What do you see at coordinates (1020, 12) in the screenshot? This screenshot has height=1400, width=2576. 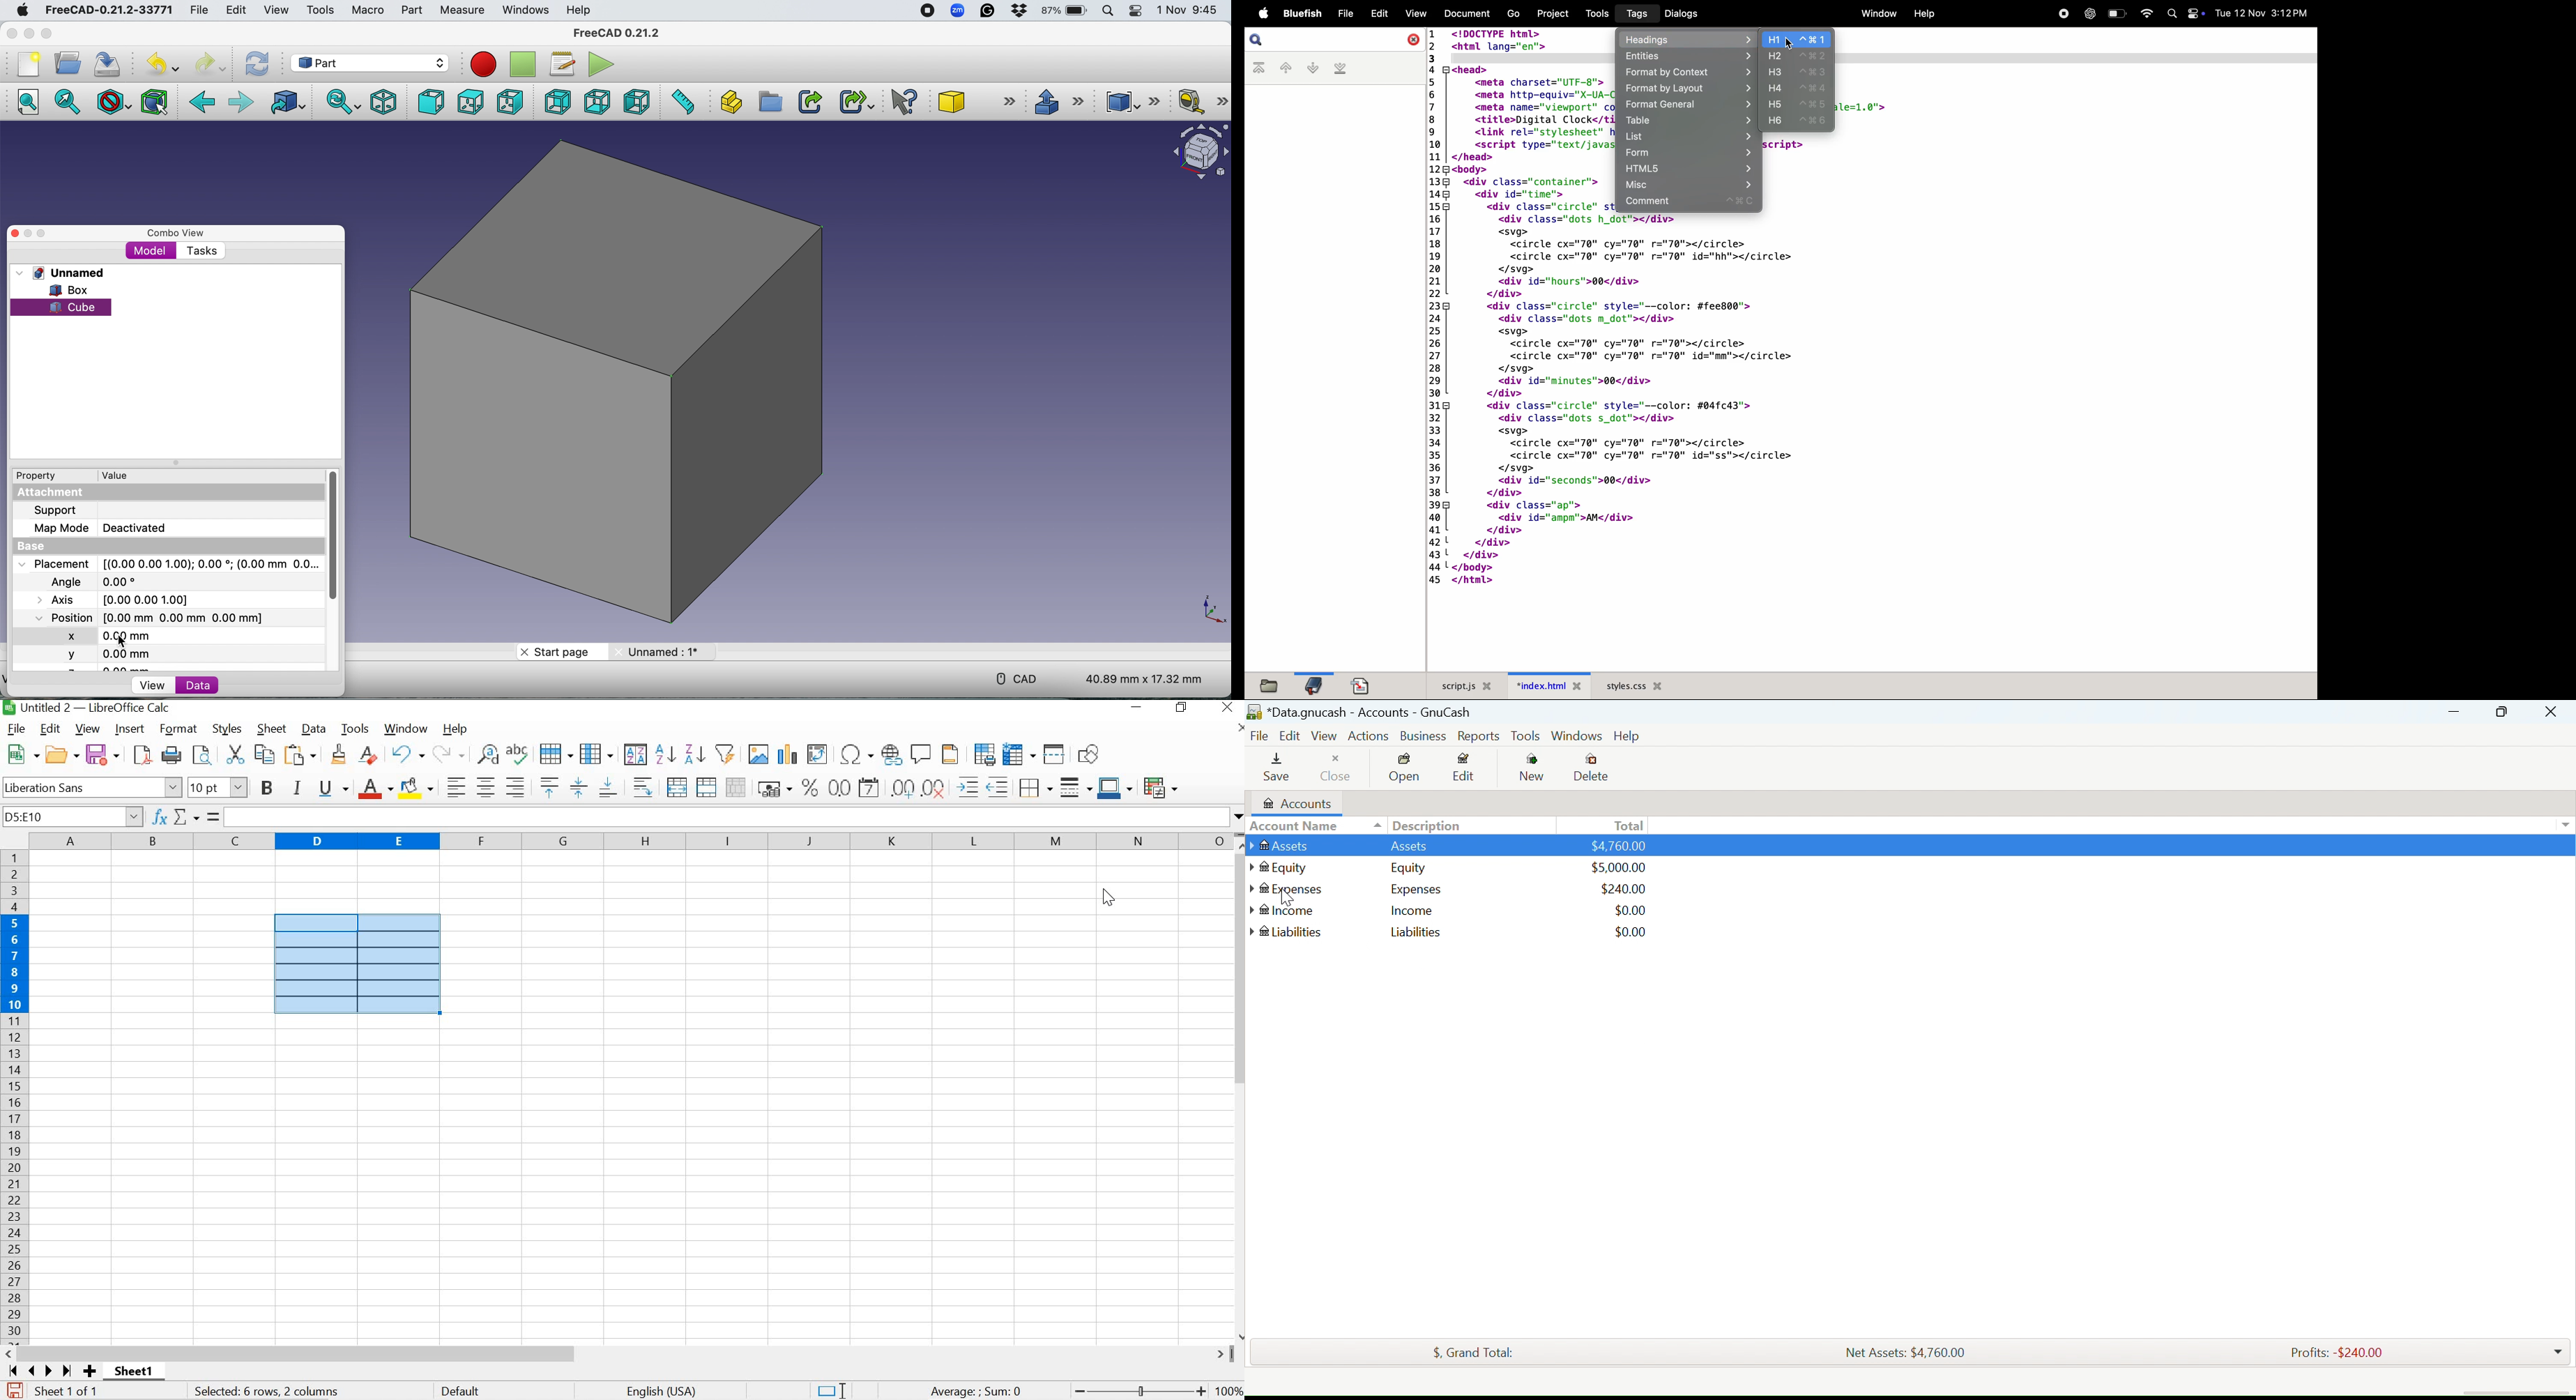 I see `Dropbox` at bounding box center [1020, 12].